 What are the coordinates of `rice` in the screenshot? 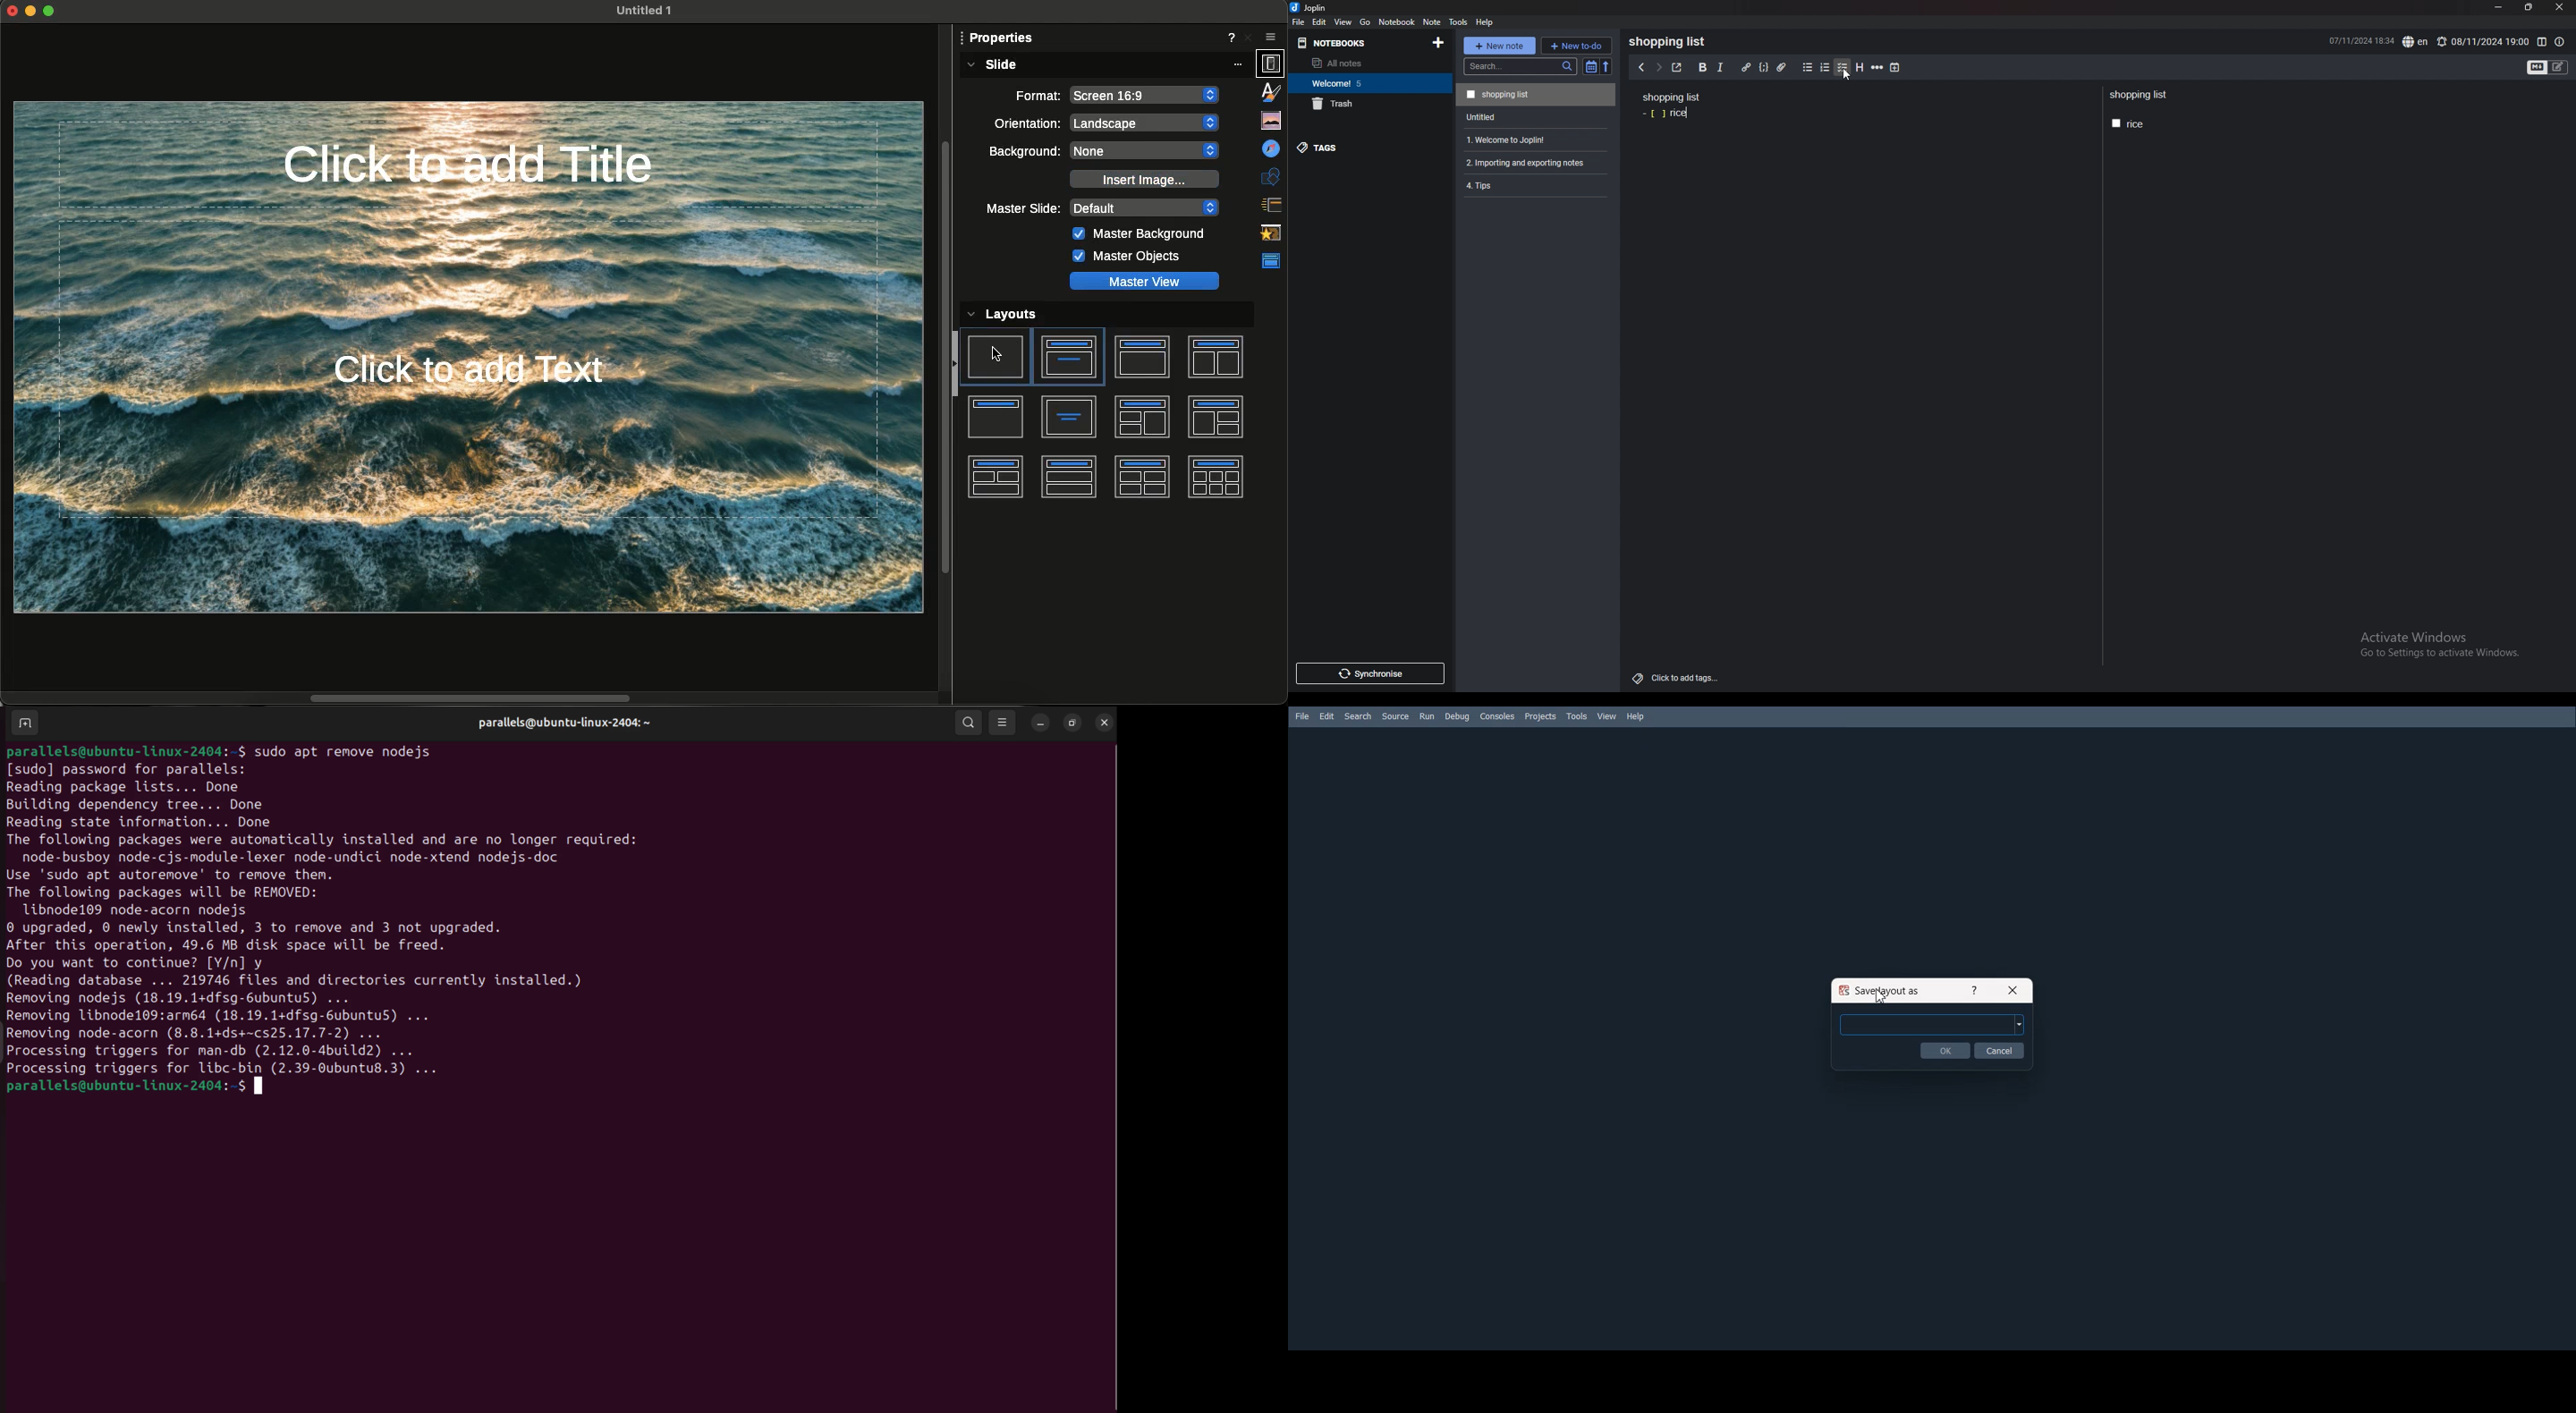 It's located at (1666, 114).